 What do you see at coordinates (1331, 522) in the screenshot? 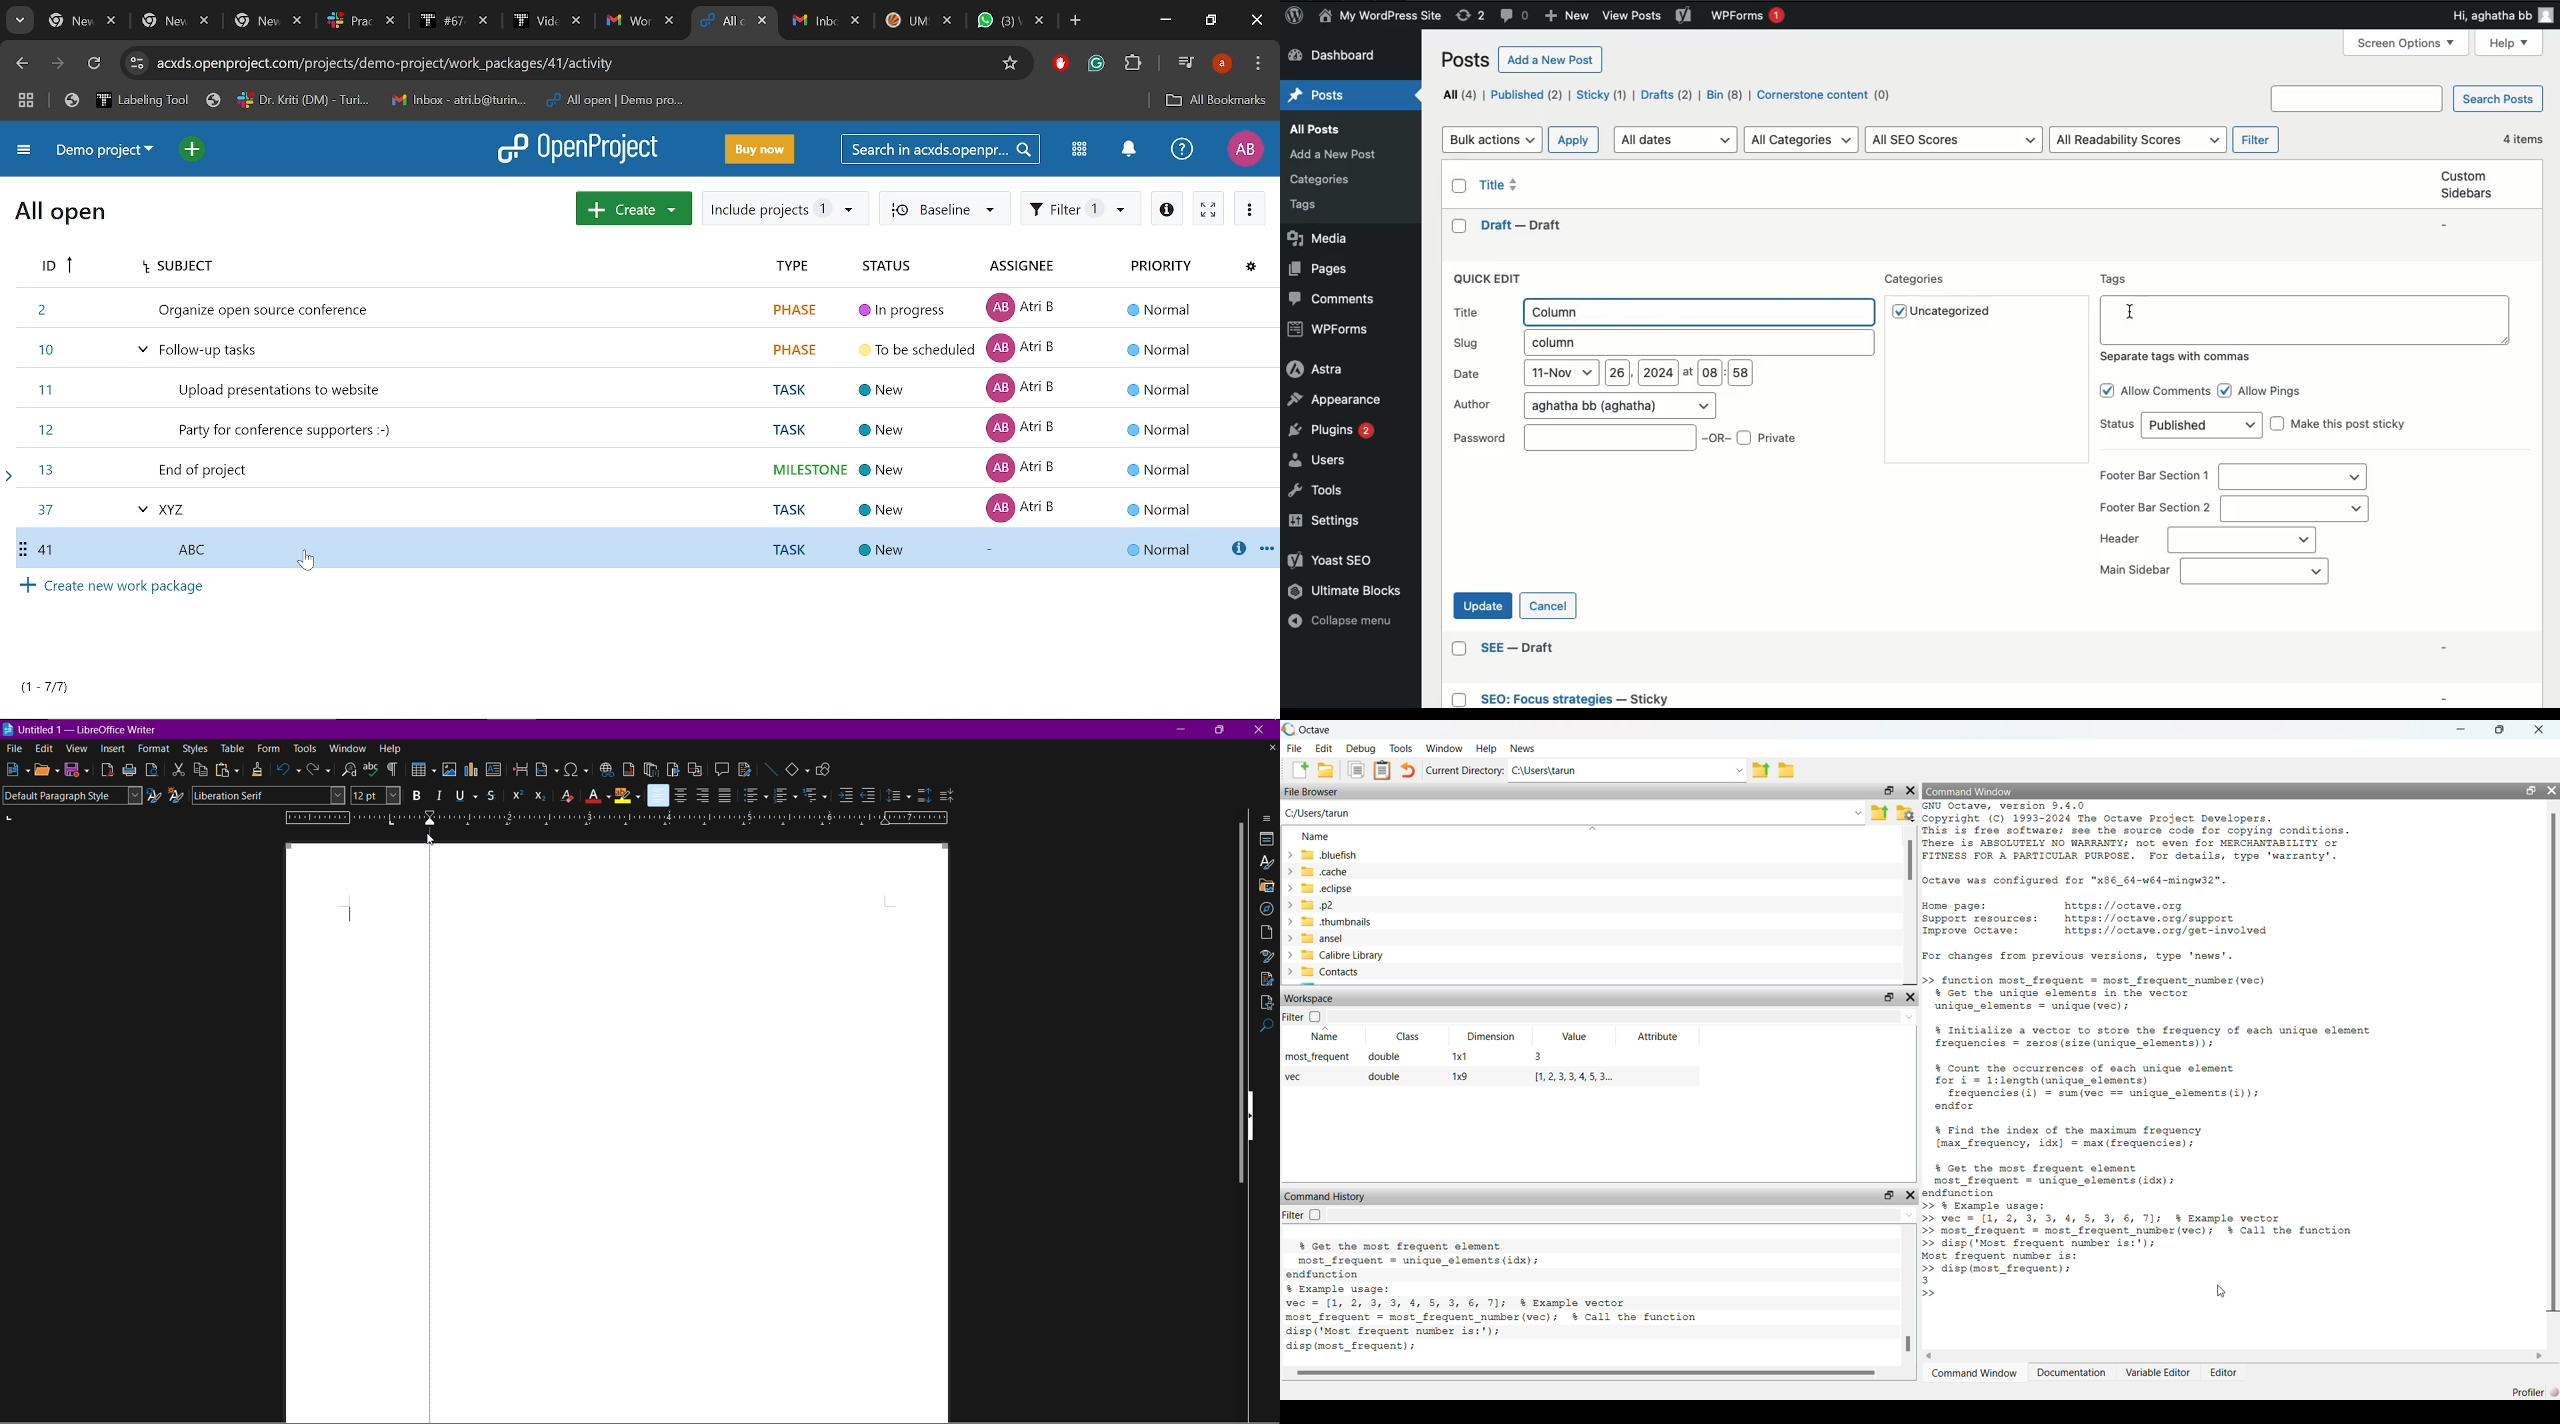
I see `Settings` at bounding box center [1331, 522].